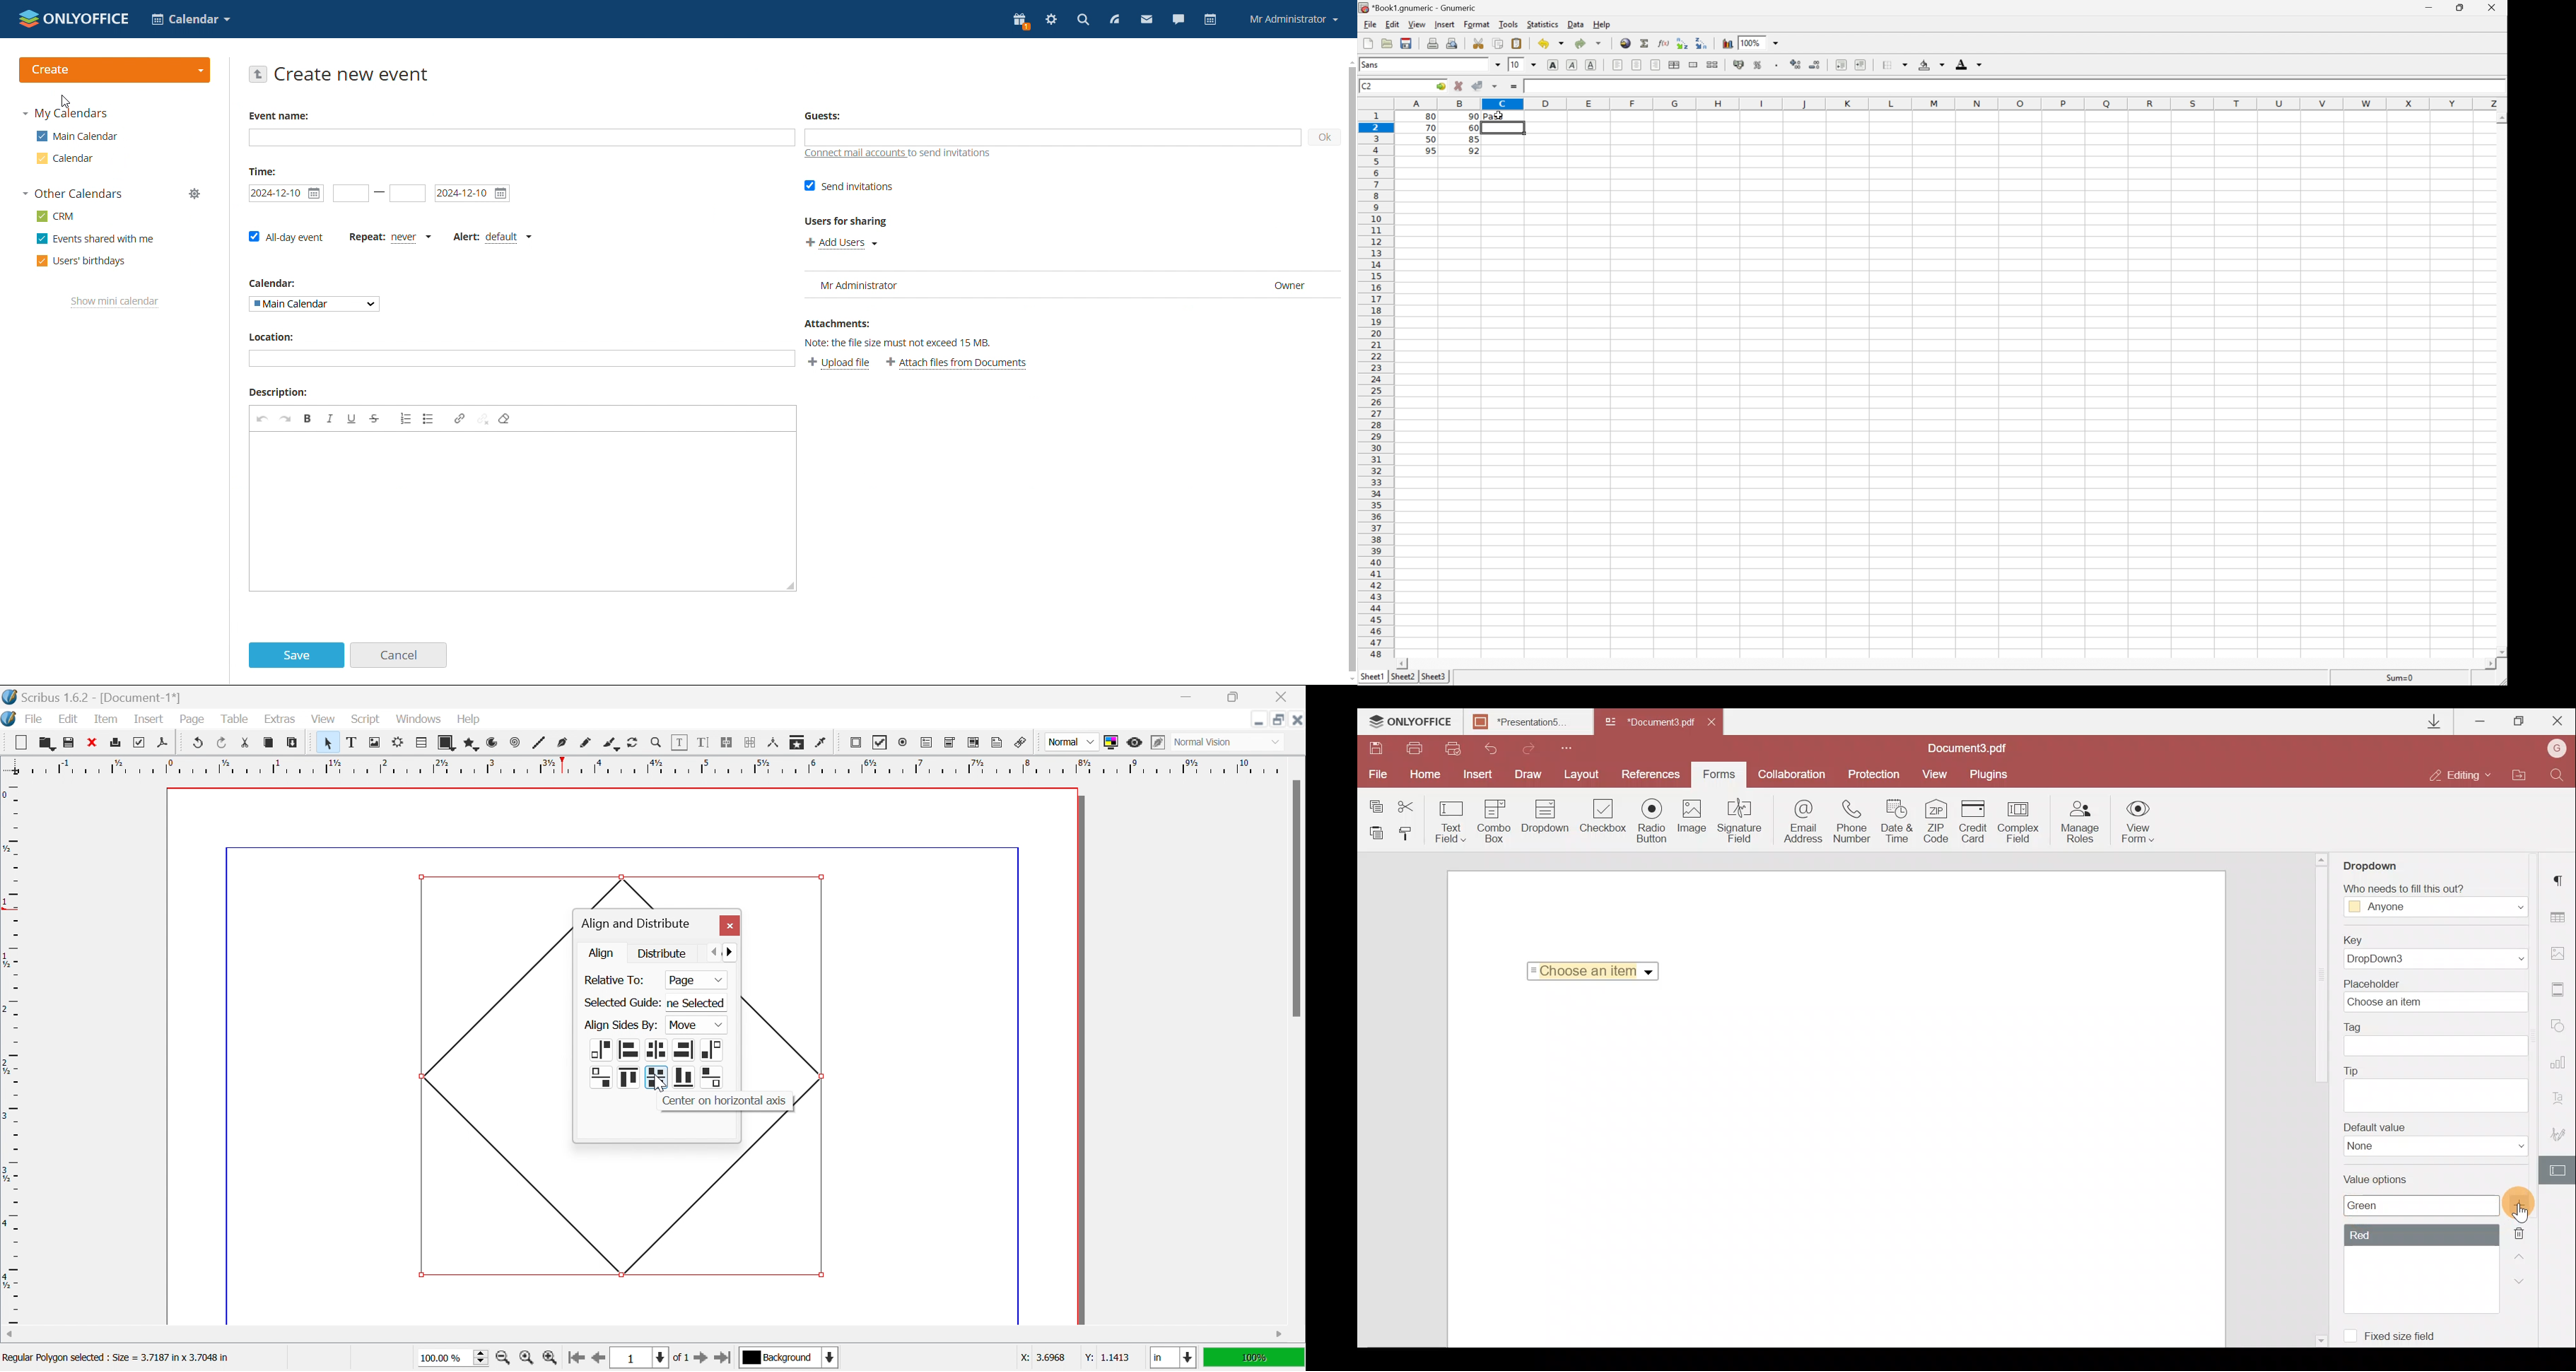 This screenshot has width=2576, height=1372. Describe the element at coordinates (2557, 747) in the screenshot. I see `Account name` at that location.